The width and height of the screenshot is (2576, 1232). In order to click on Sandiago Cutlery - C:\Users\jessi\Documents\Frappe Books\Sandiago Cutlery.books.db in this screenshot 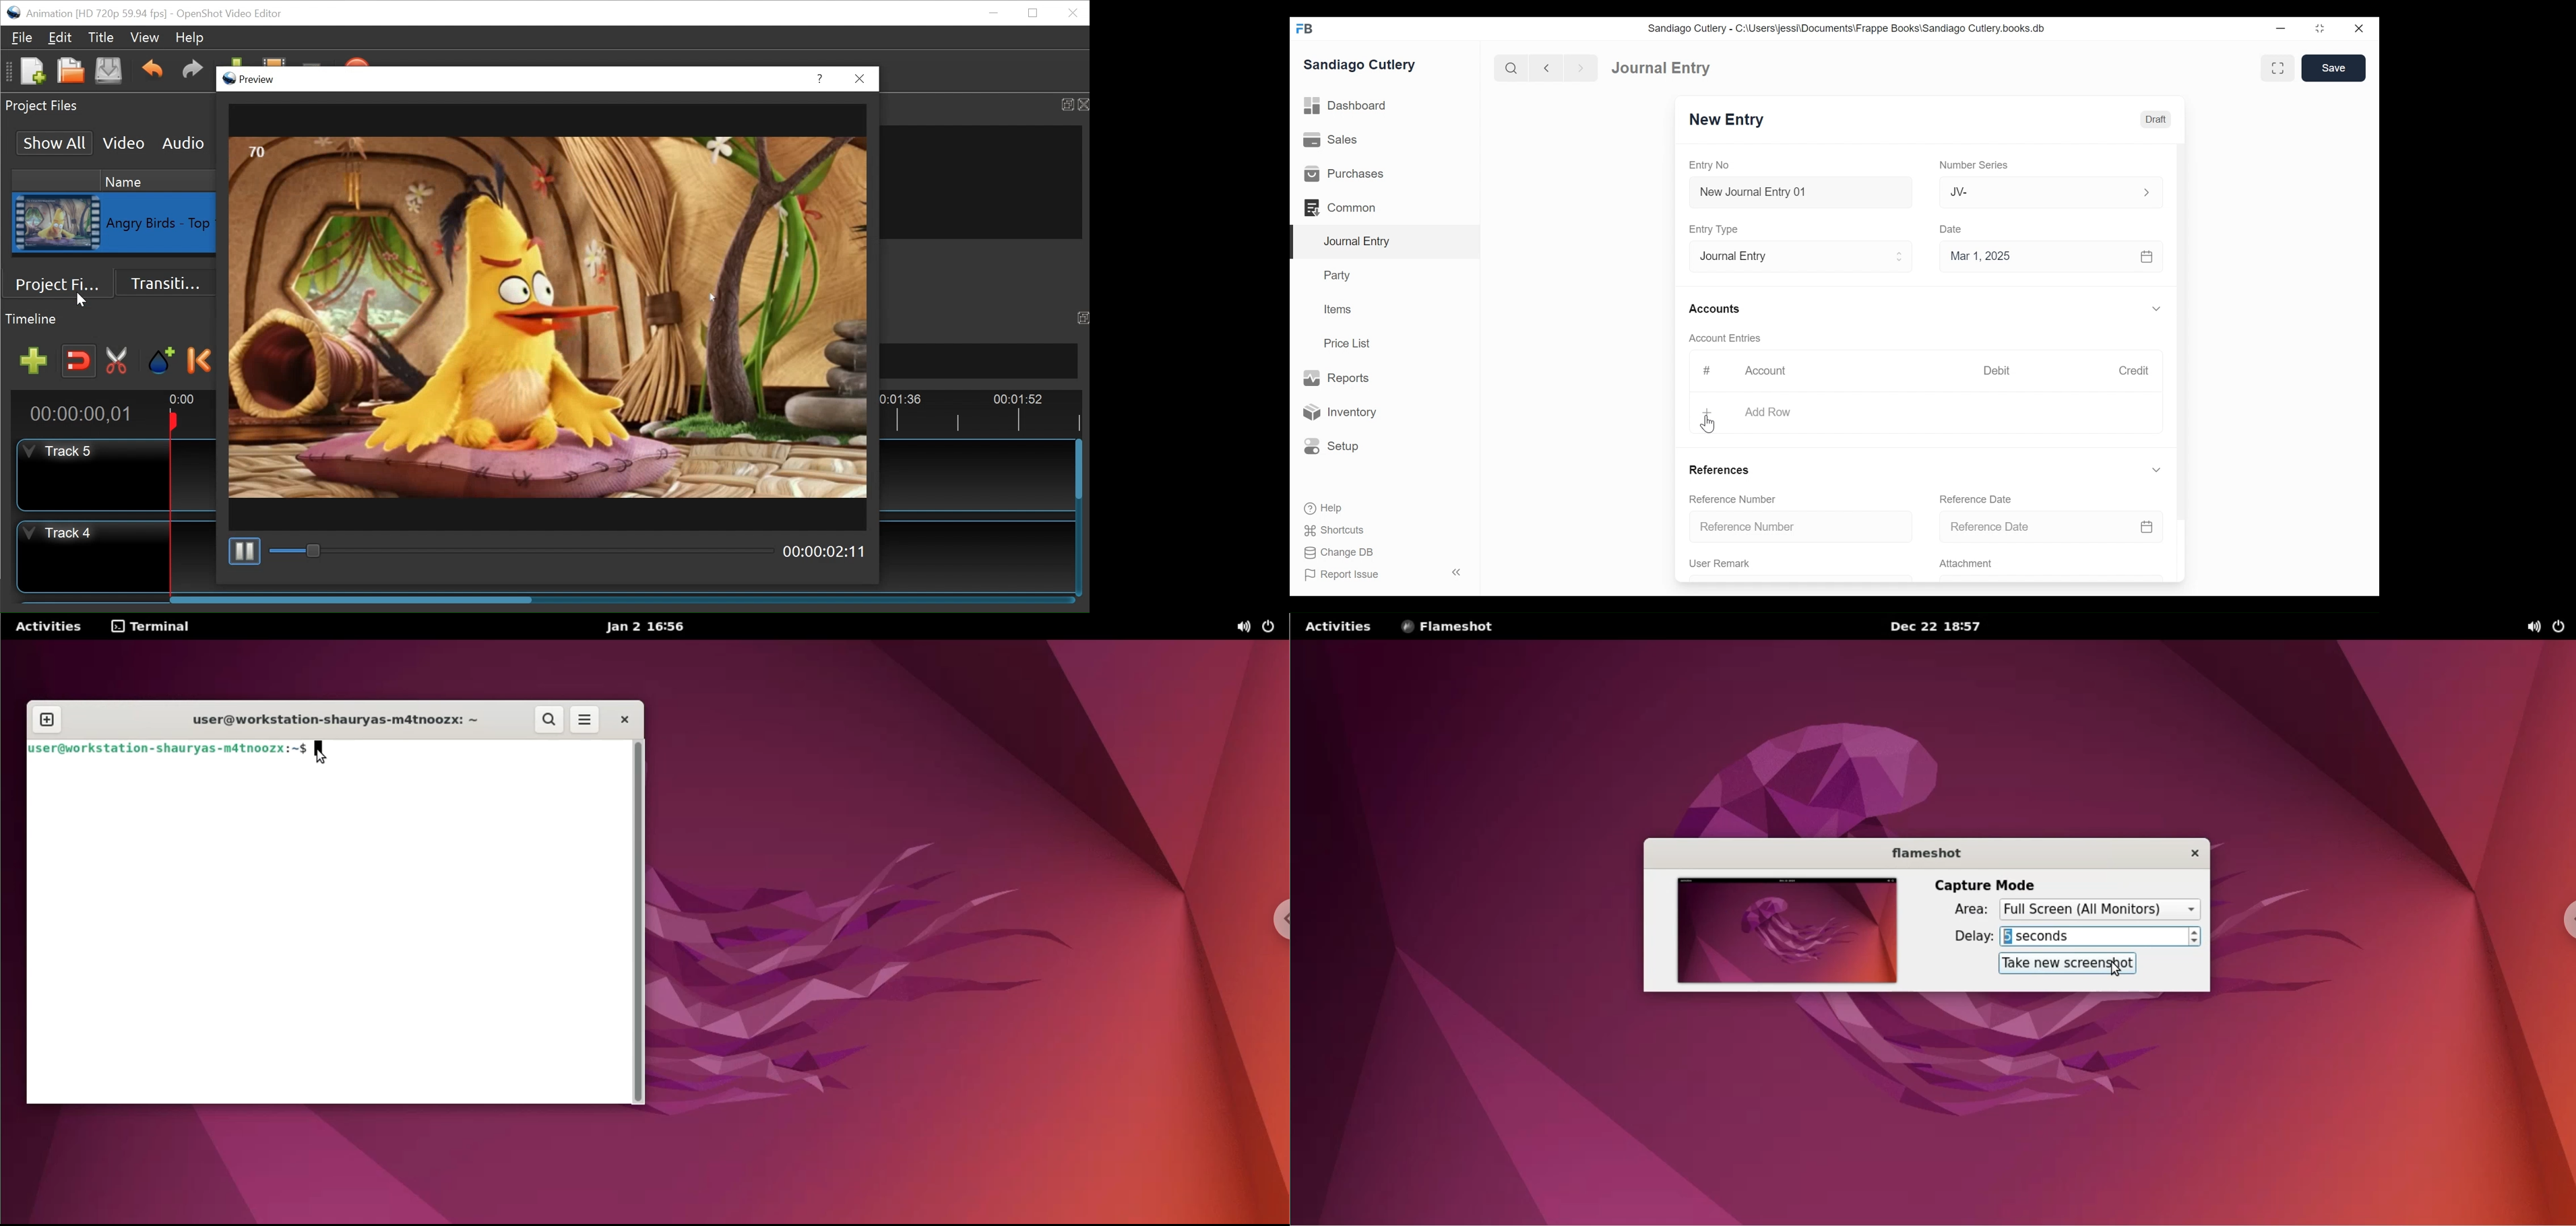, I will do `click(1850, 28)`.